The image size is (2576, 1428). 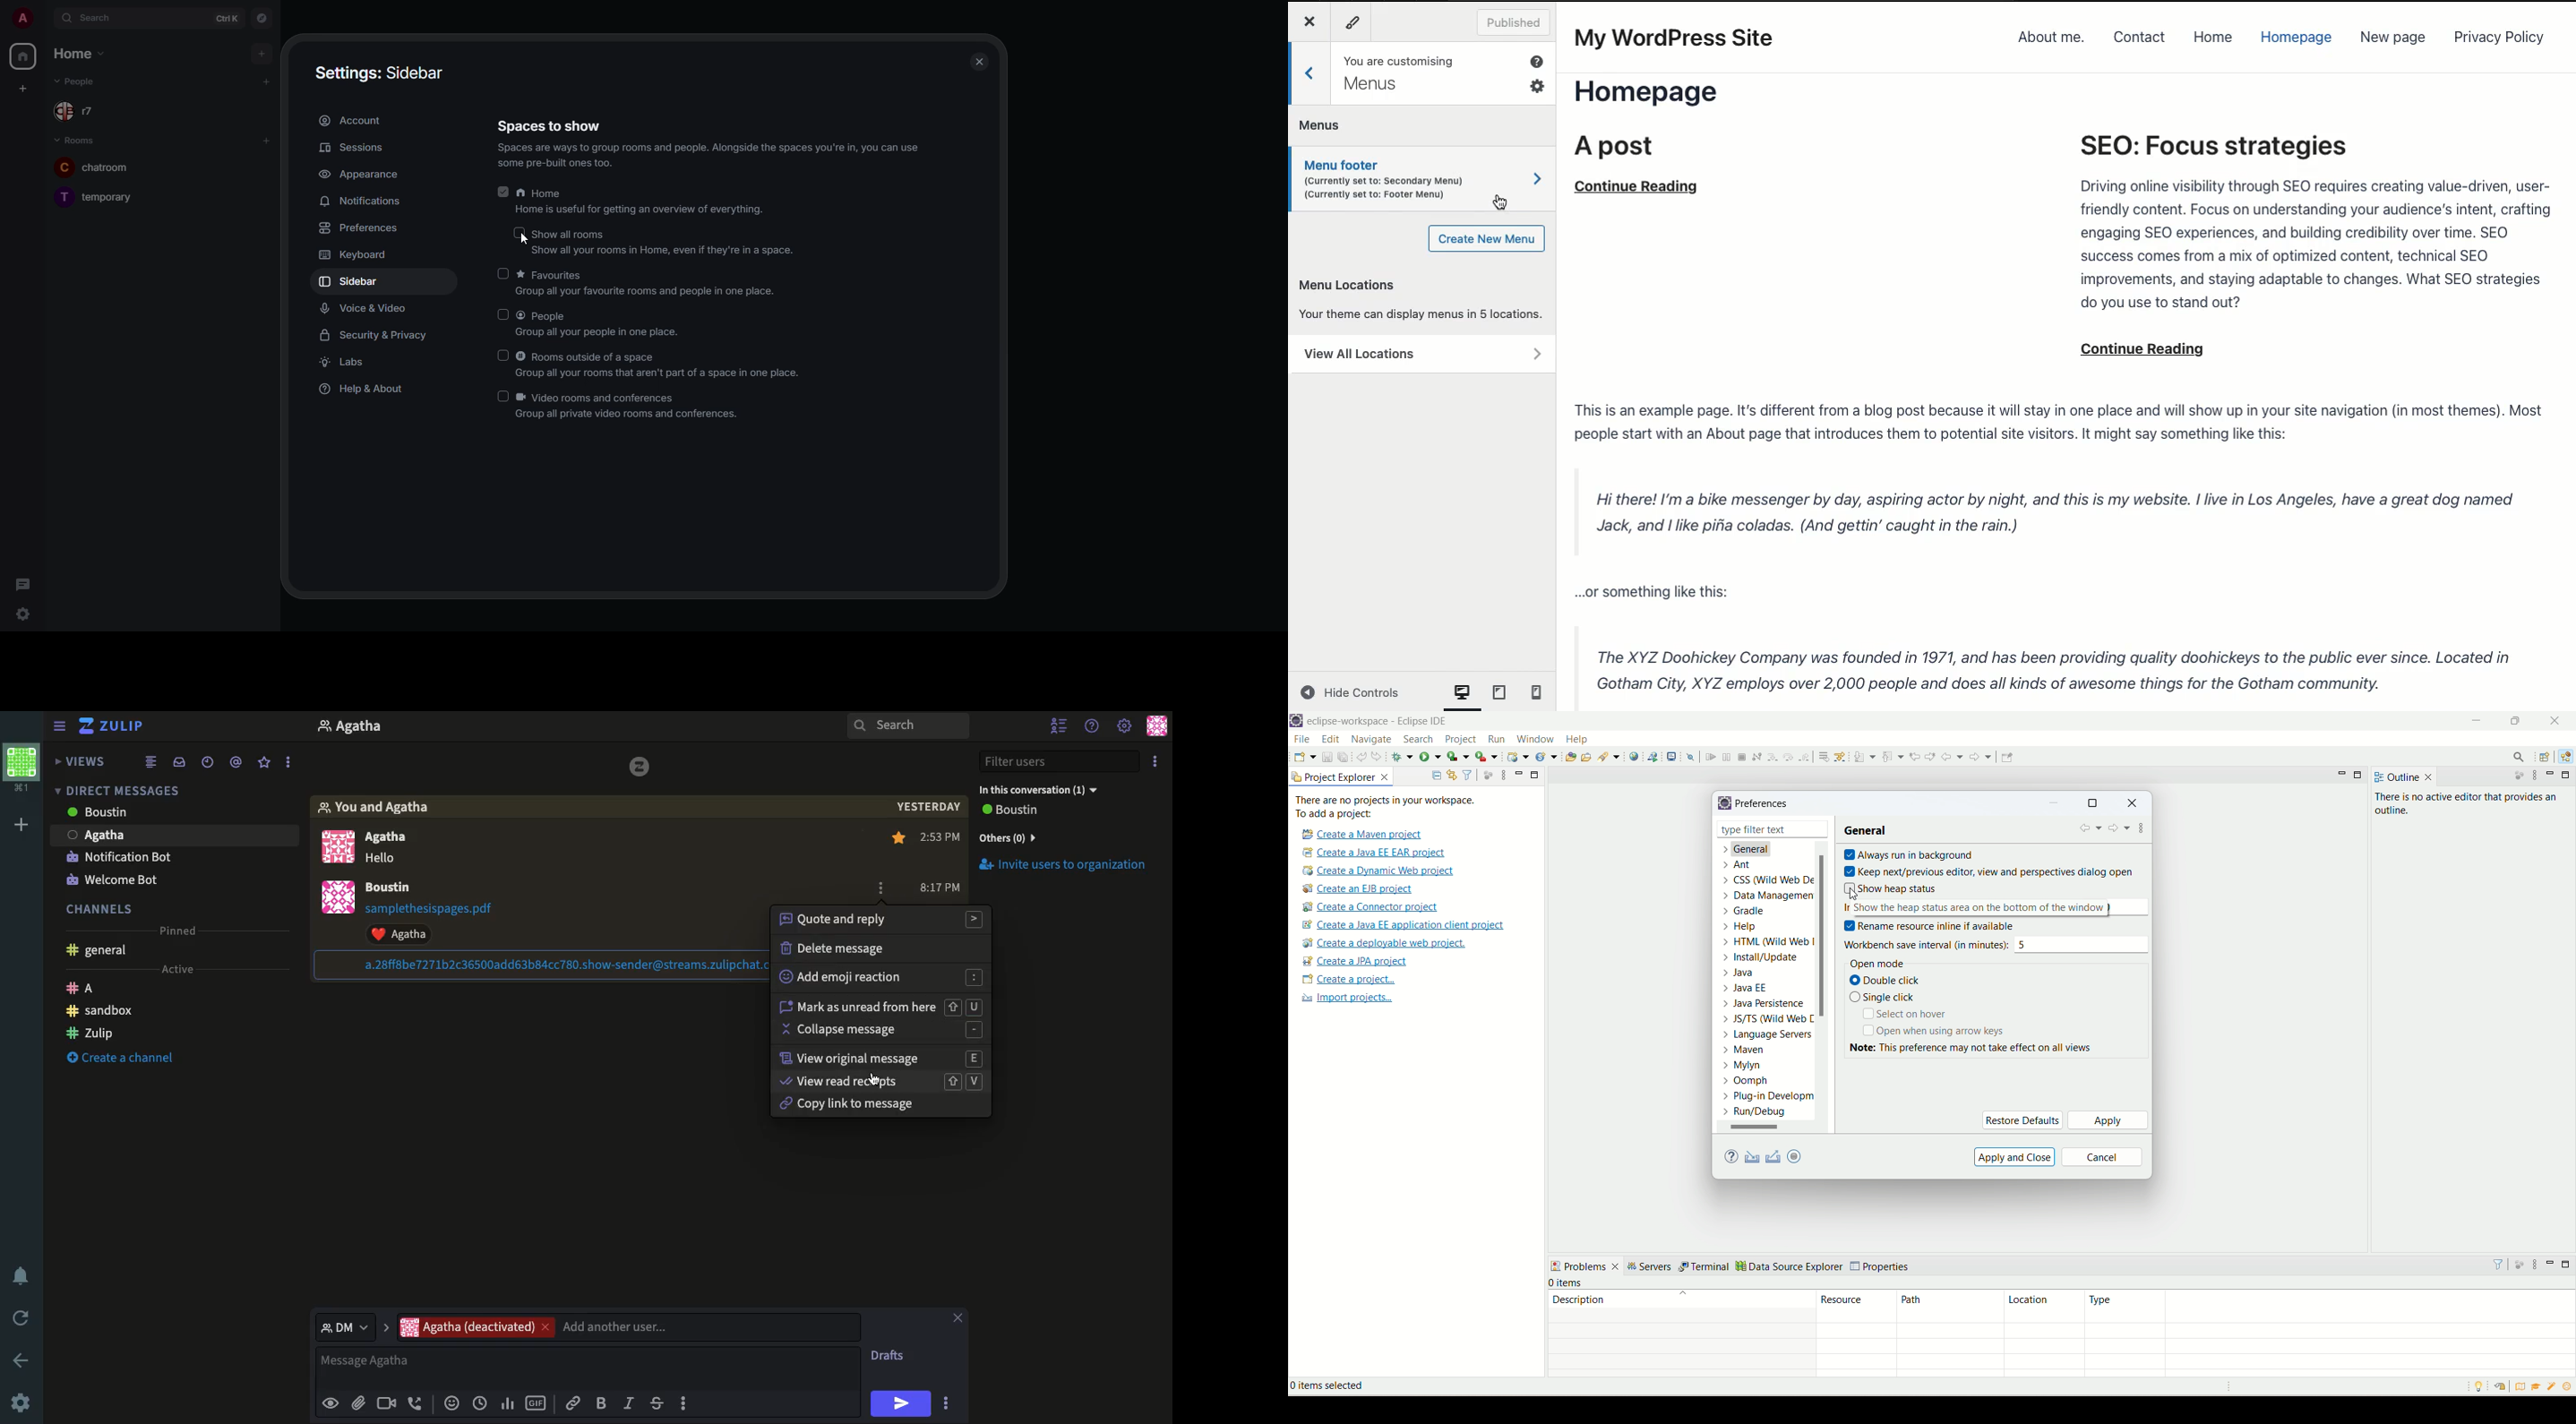 I want to click on Profile, so click(x=22, y=771).